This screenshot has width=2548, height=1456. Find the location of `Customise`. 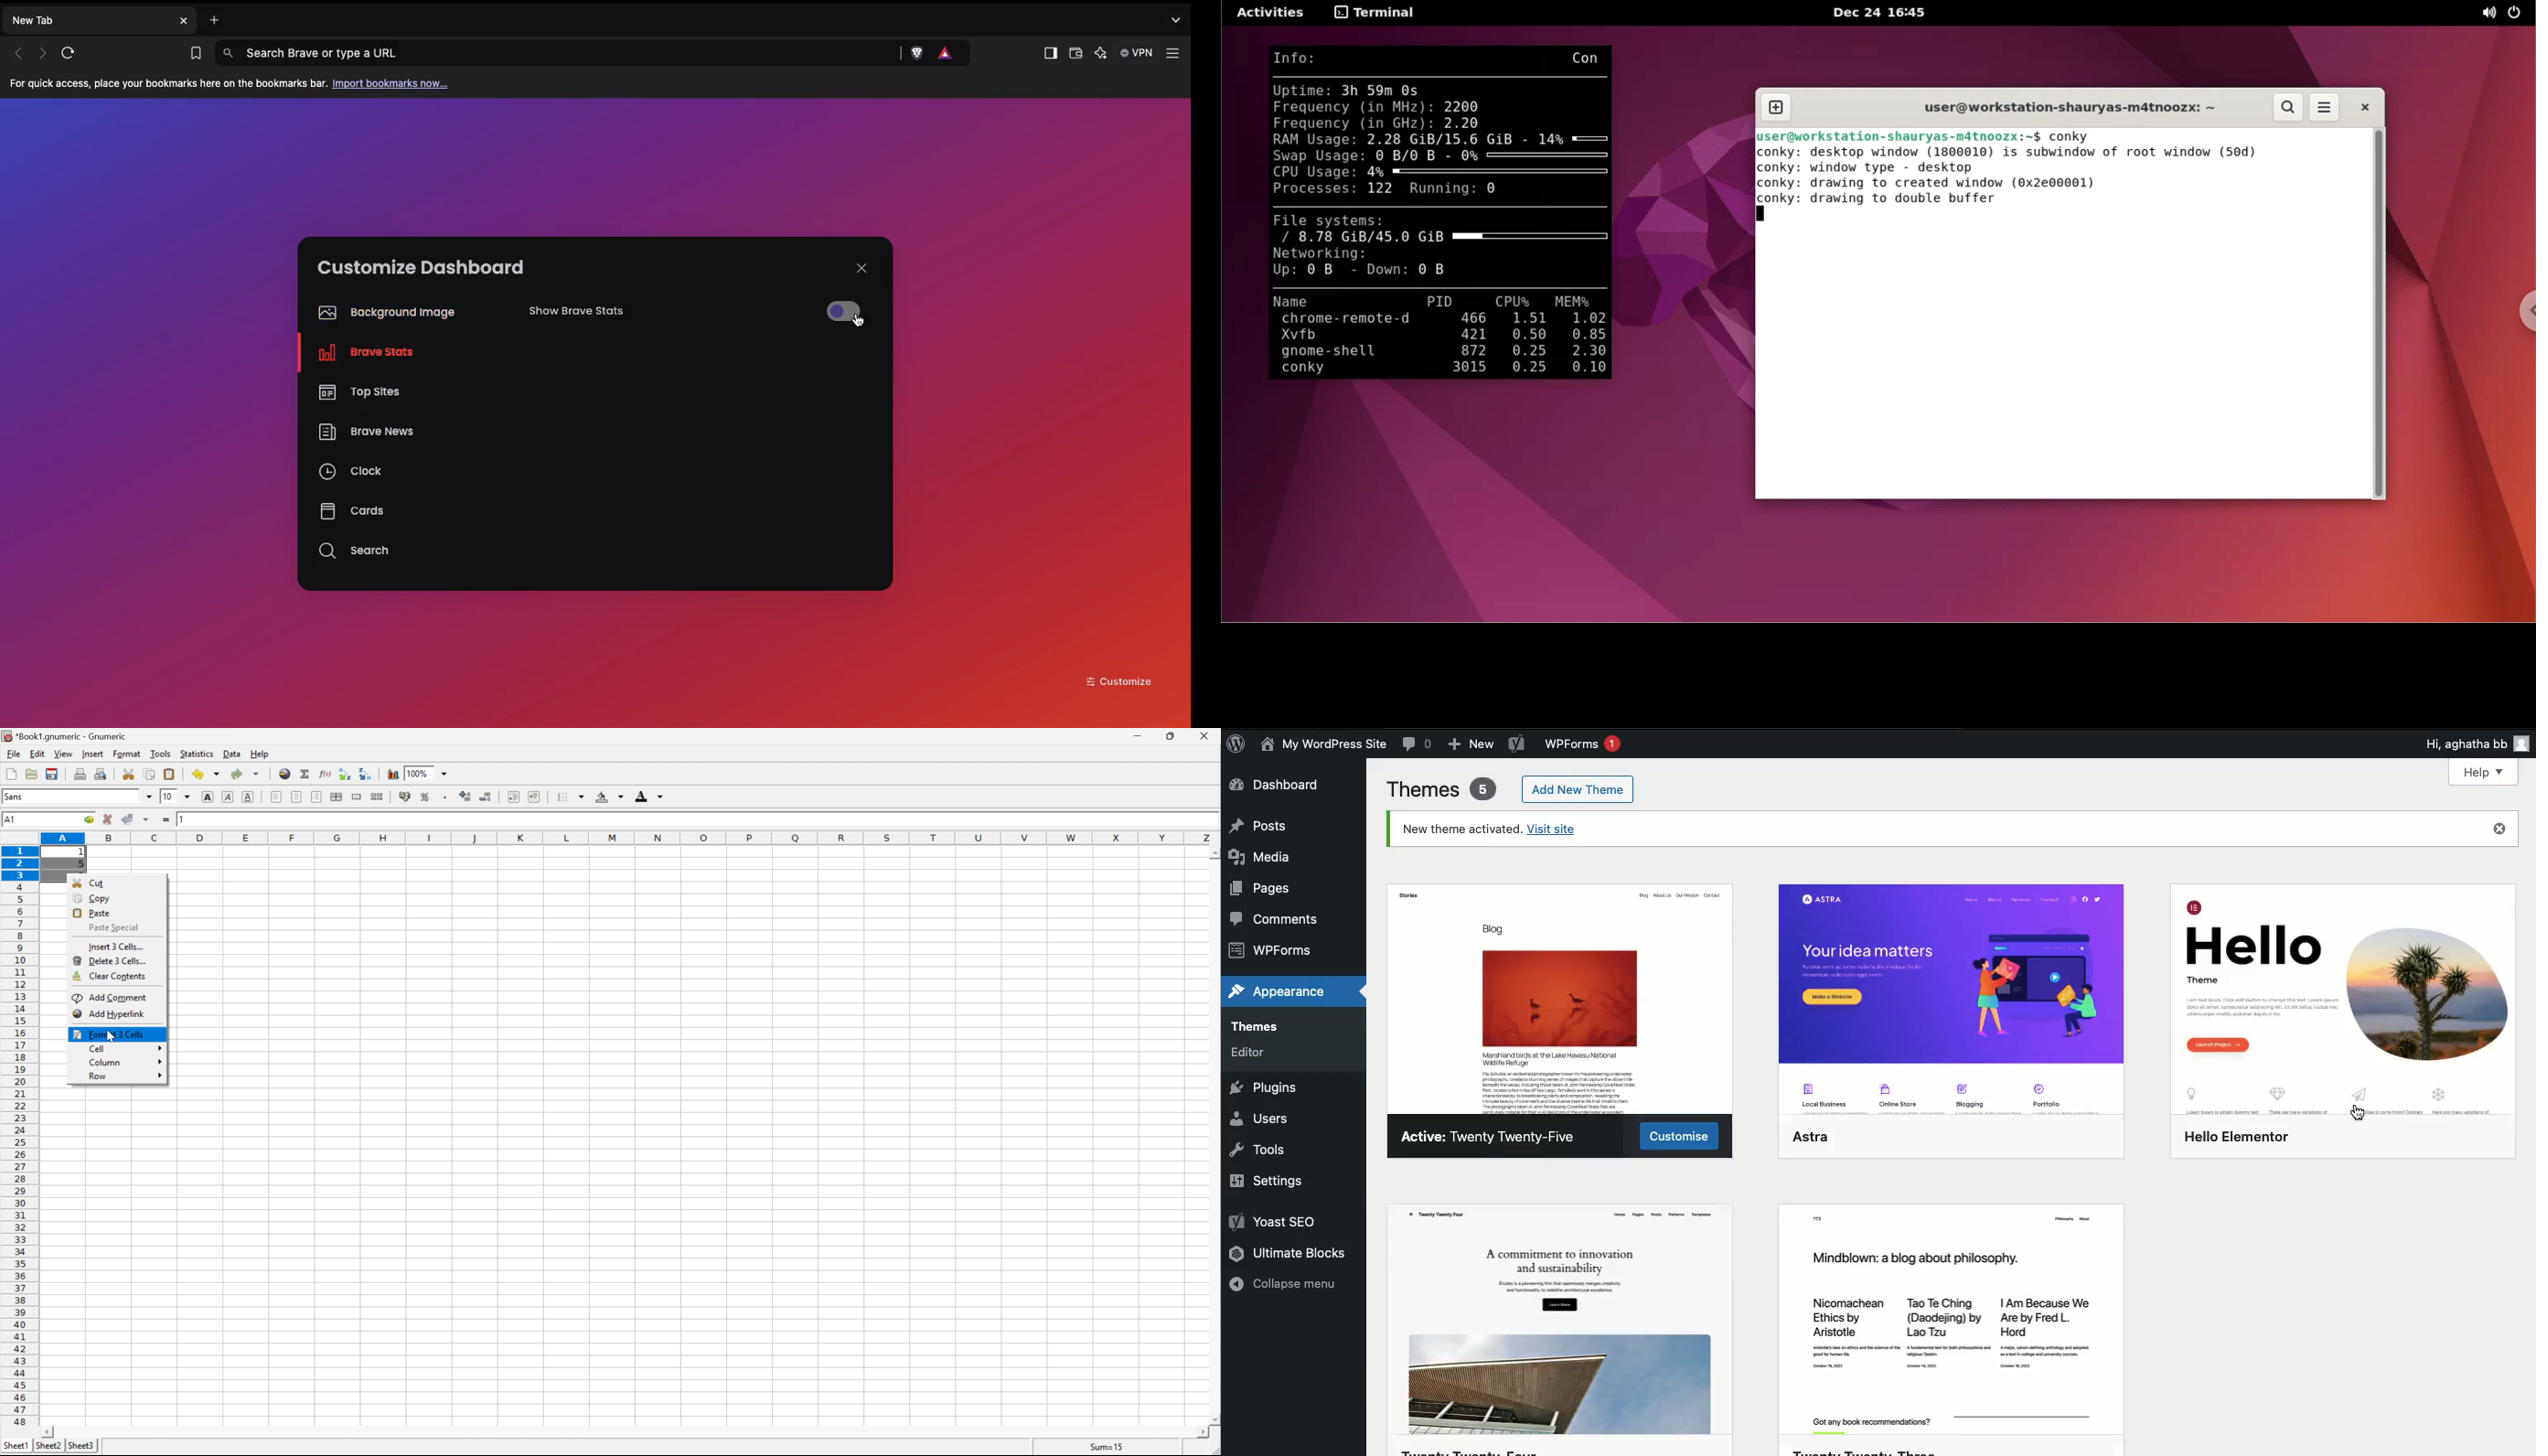

Customise is located at coordinates (1682, 1131).